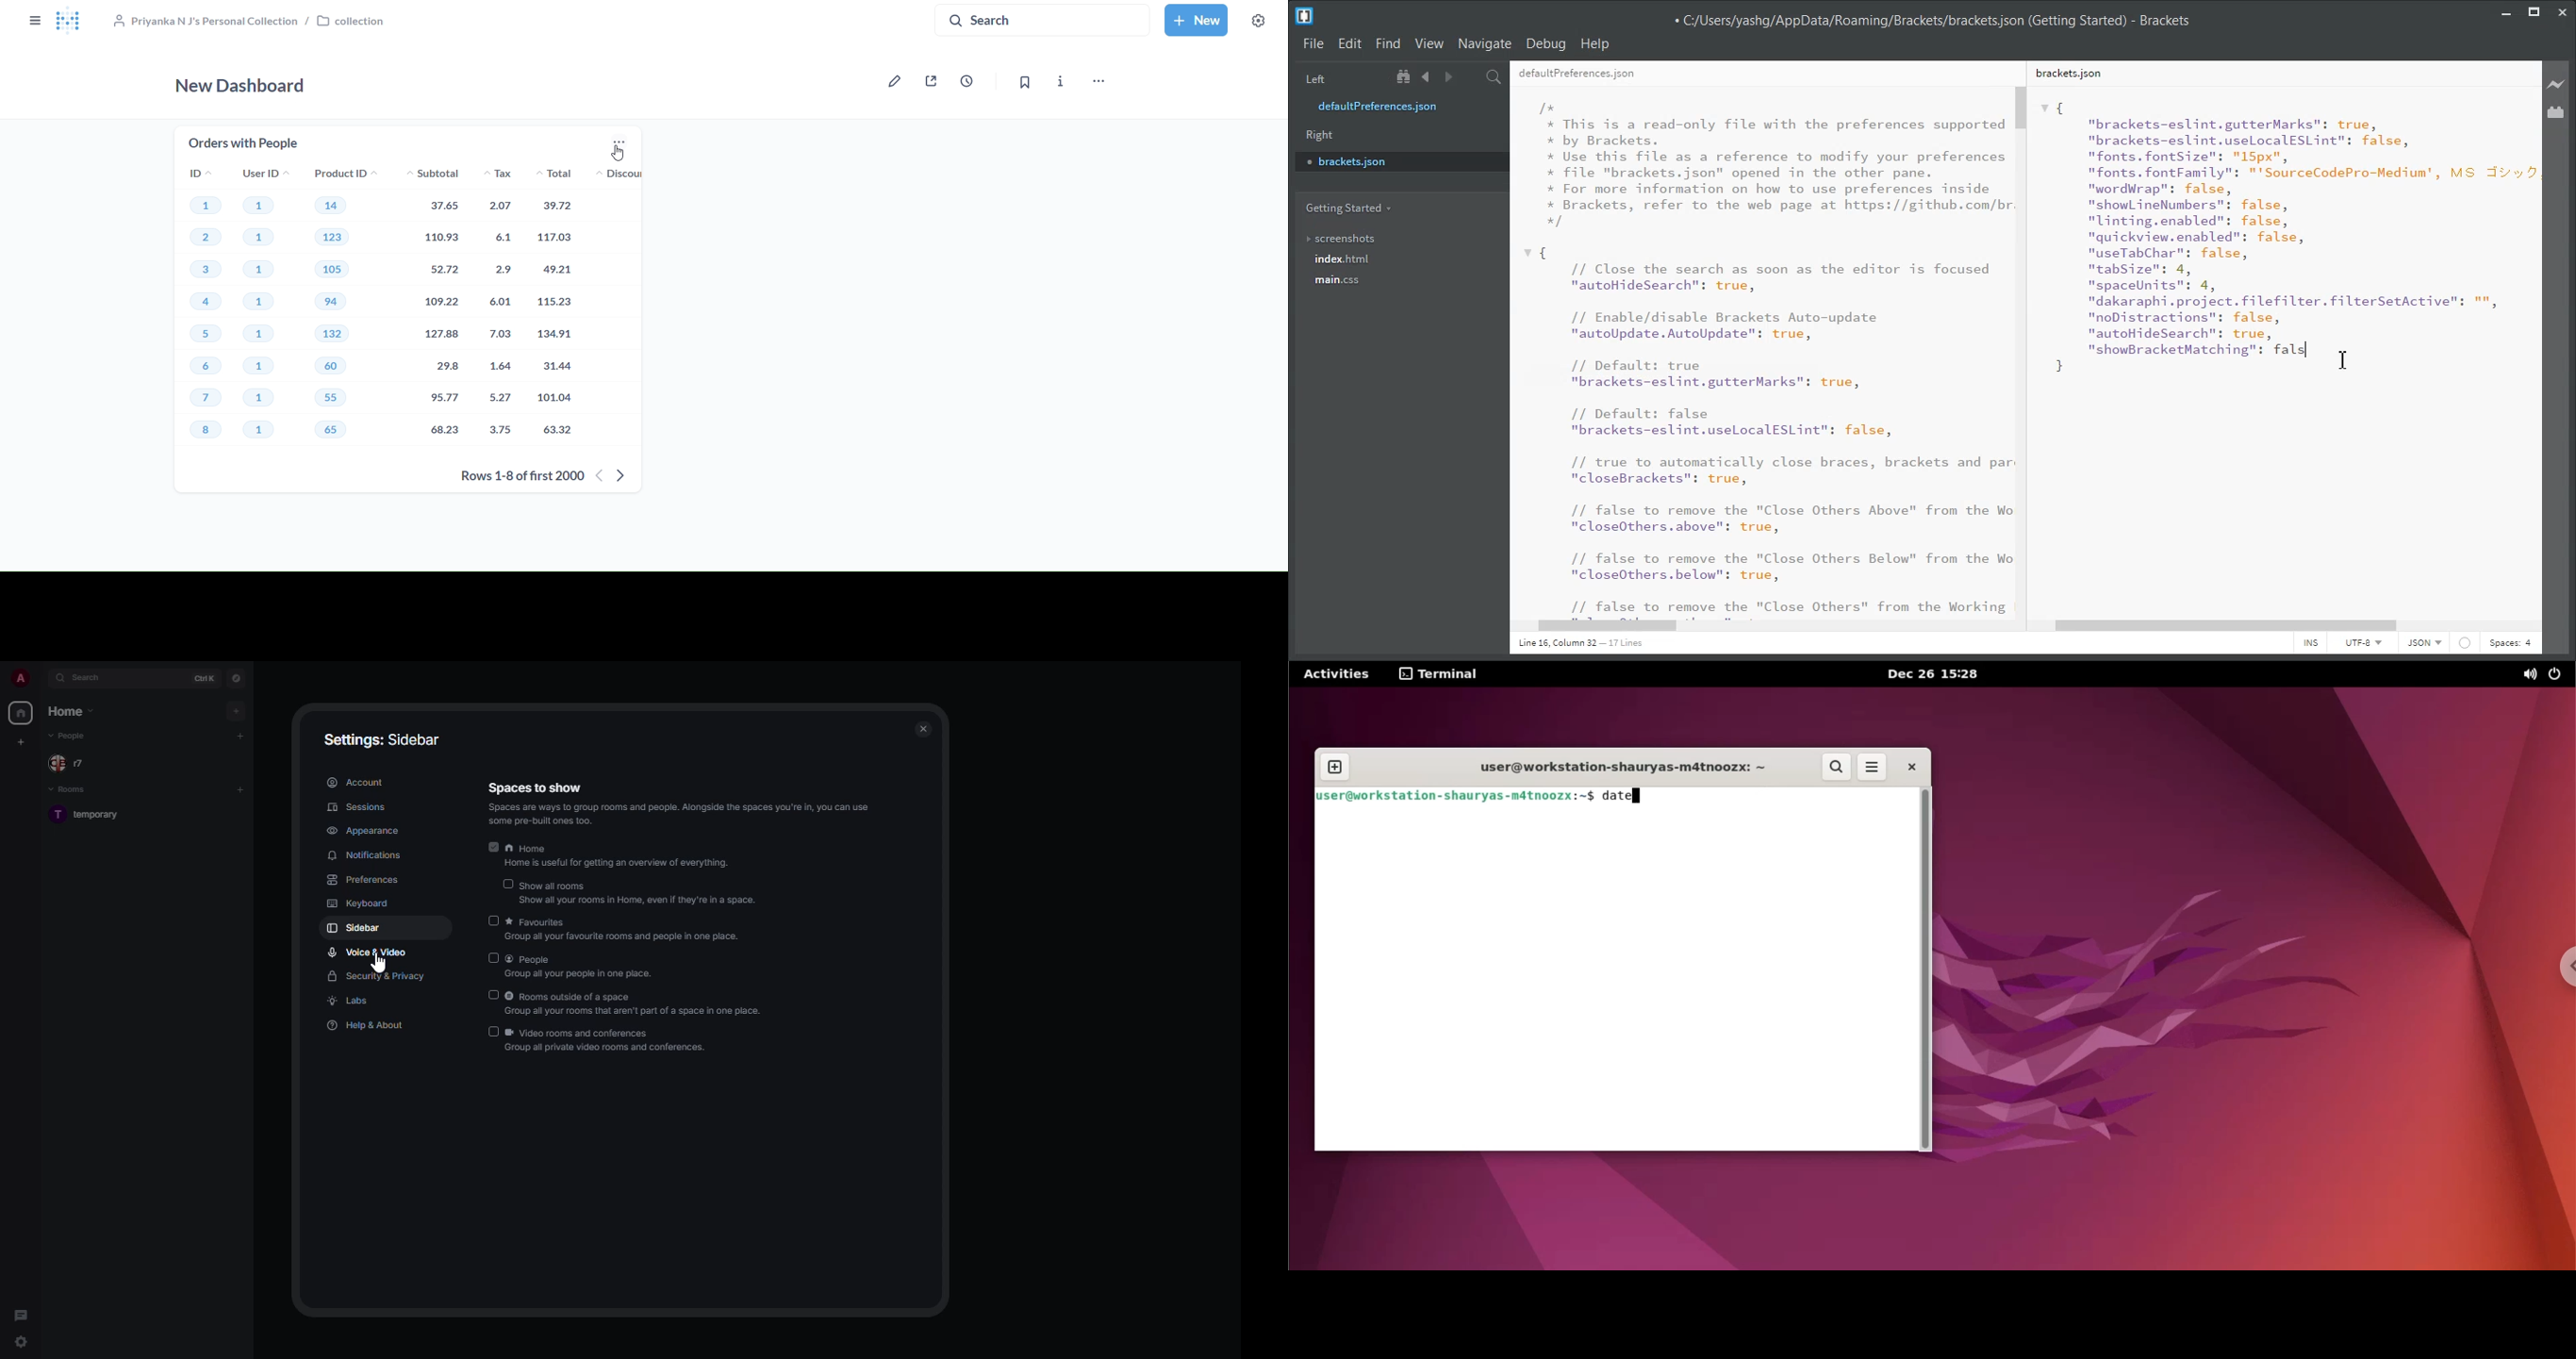  I want to click on add, so click(241, 736).